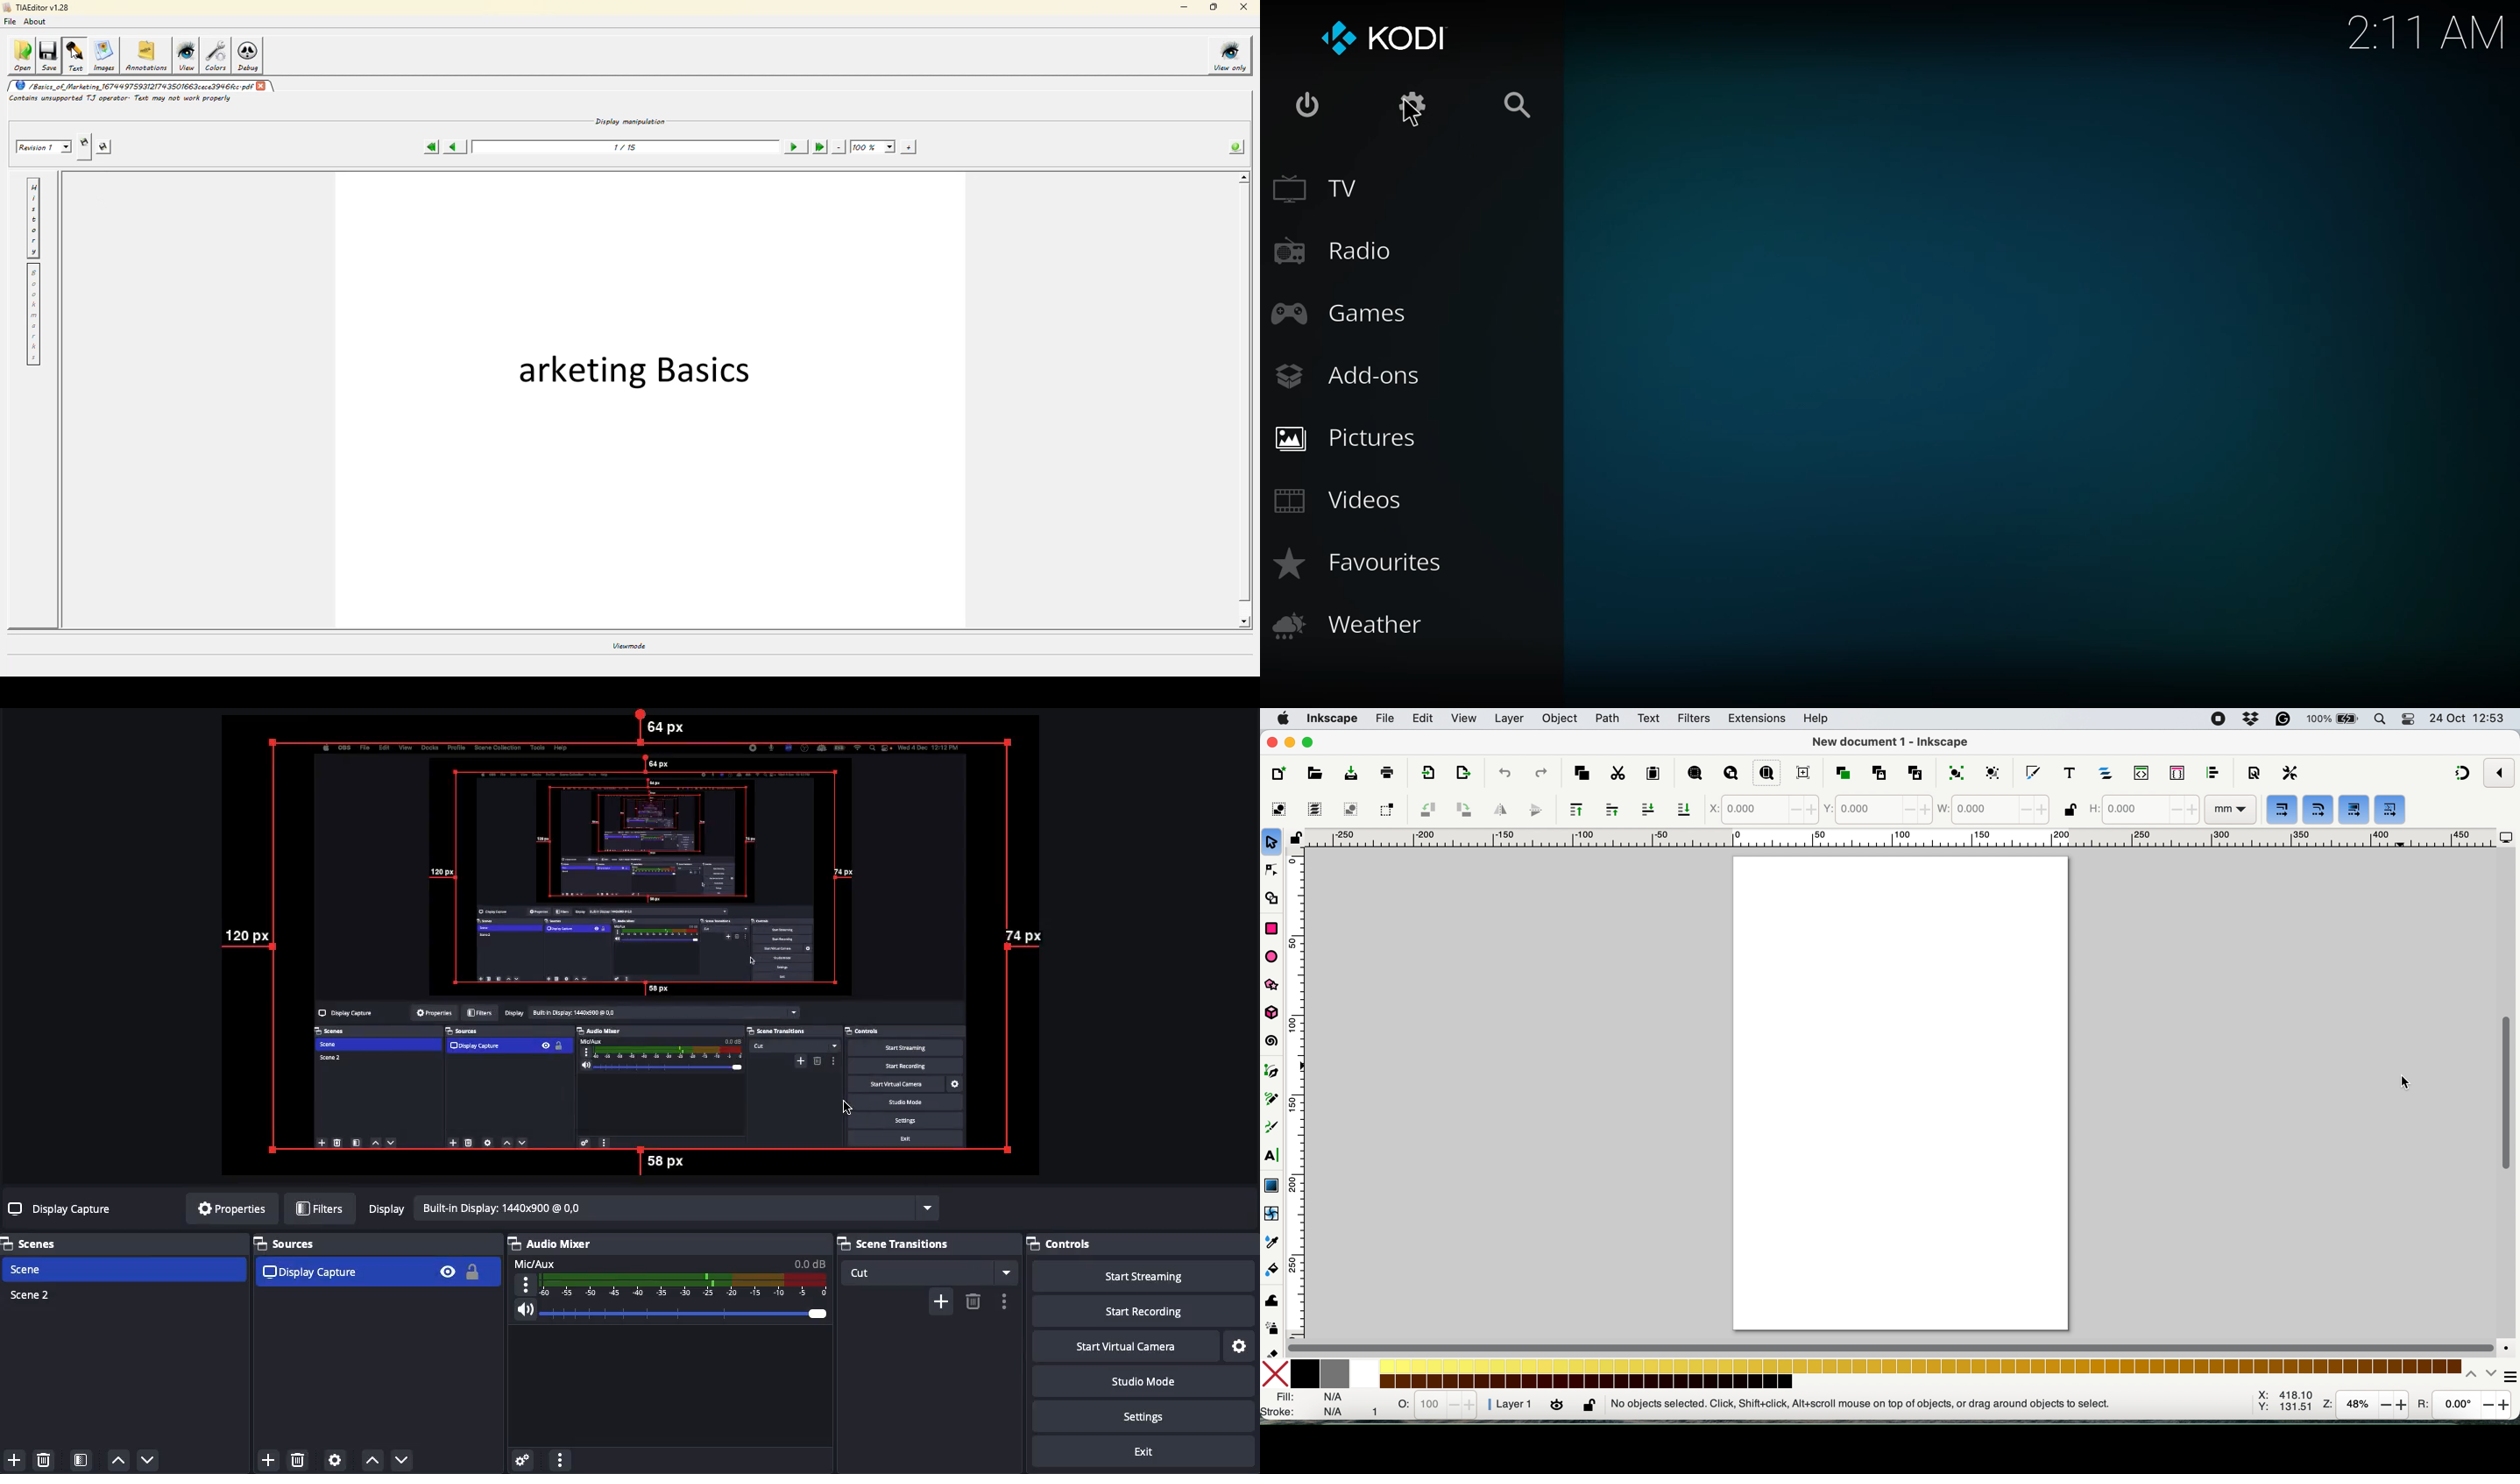 The height and width of the screenshot is (1484, 2520). I want to click on 64 px, so click(662, 728).